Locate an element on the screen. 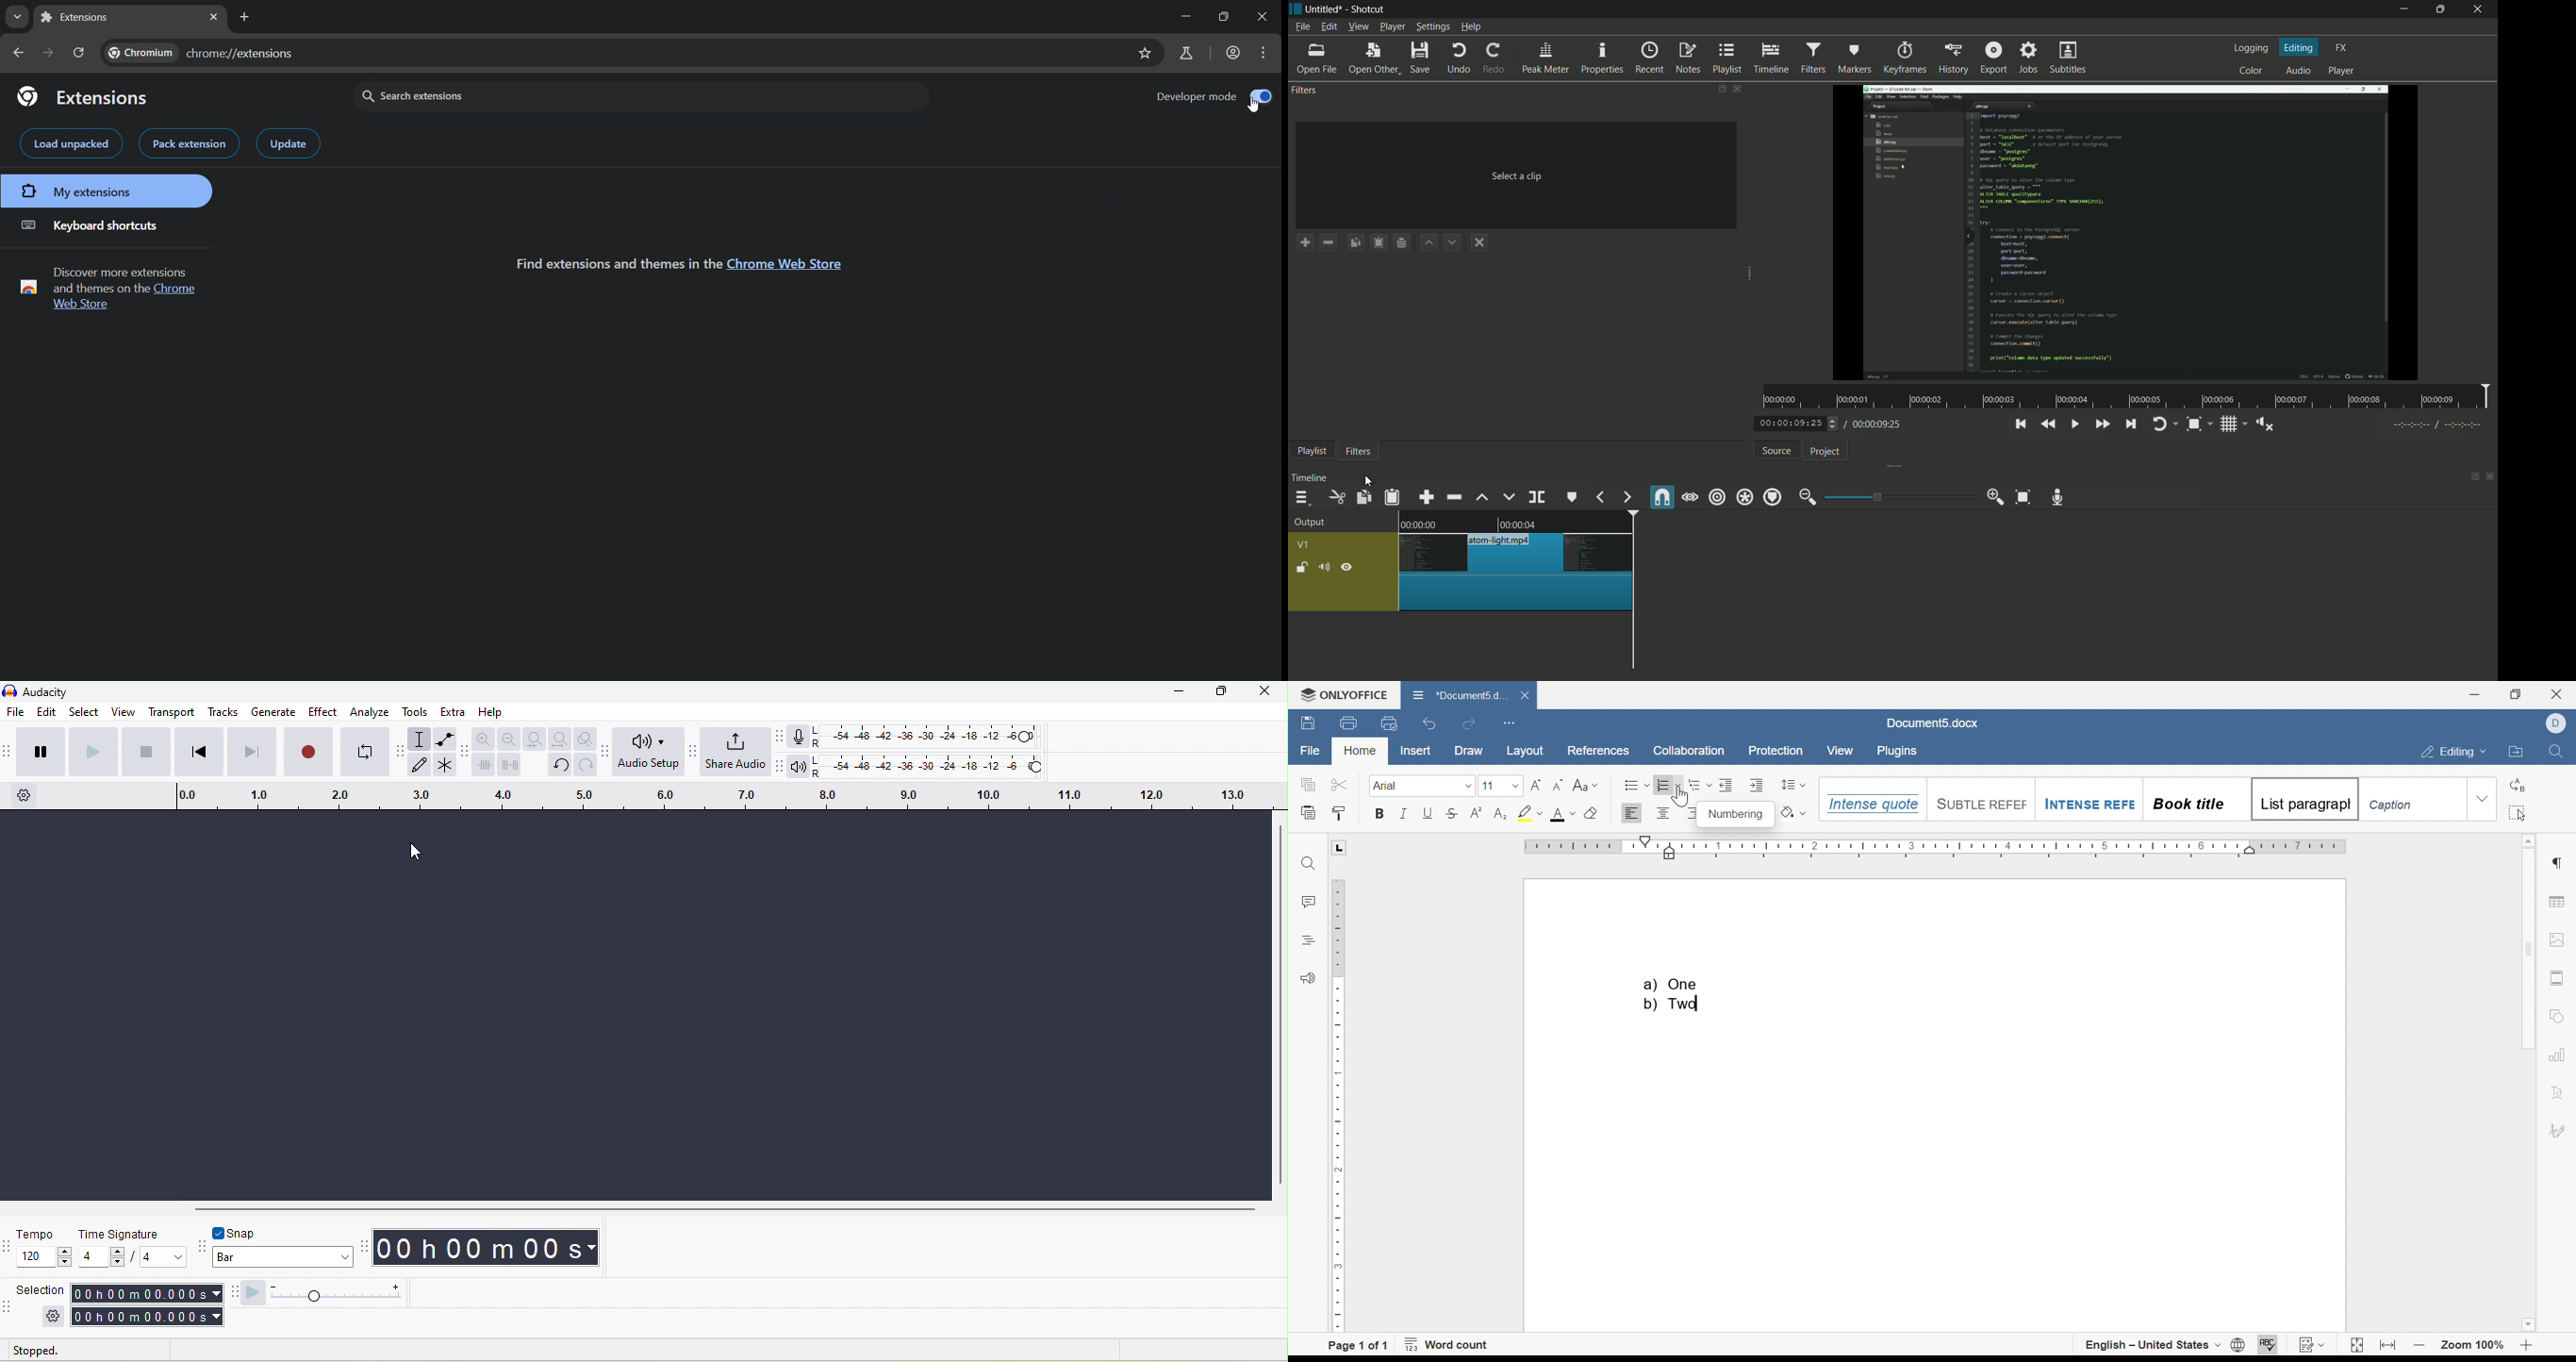 This screenshot has height=1372, width=2576. selection is located at coordinates (43, 1304).